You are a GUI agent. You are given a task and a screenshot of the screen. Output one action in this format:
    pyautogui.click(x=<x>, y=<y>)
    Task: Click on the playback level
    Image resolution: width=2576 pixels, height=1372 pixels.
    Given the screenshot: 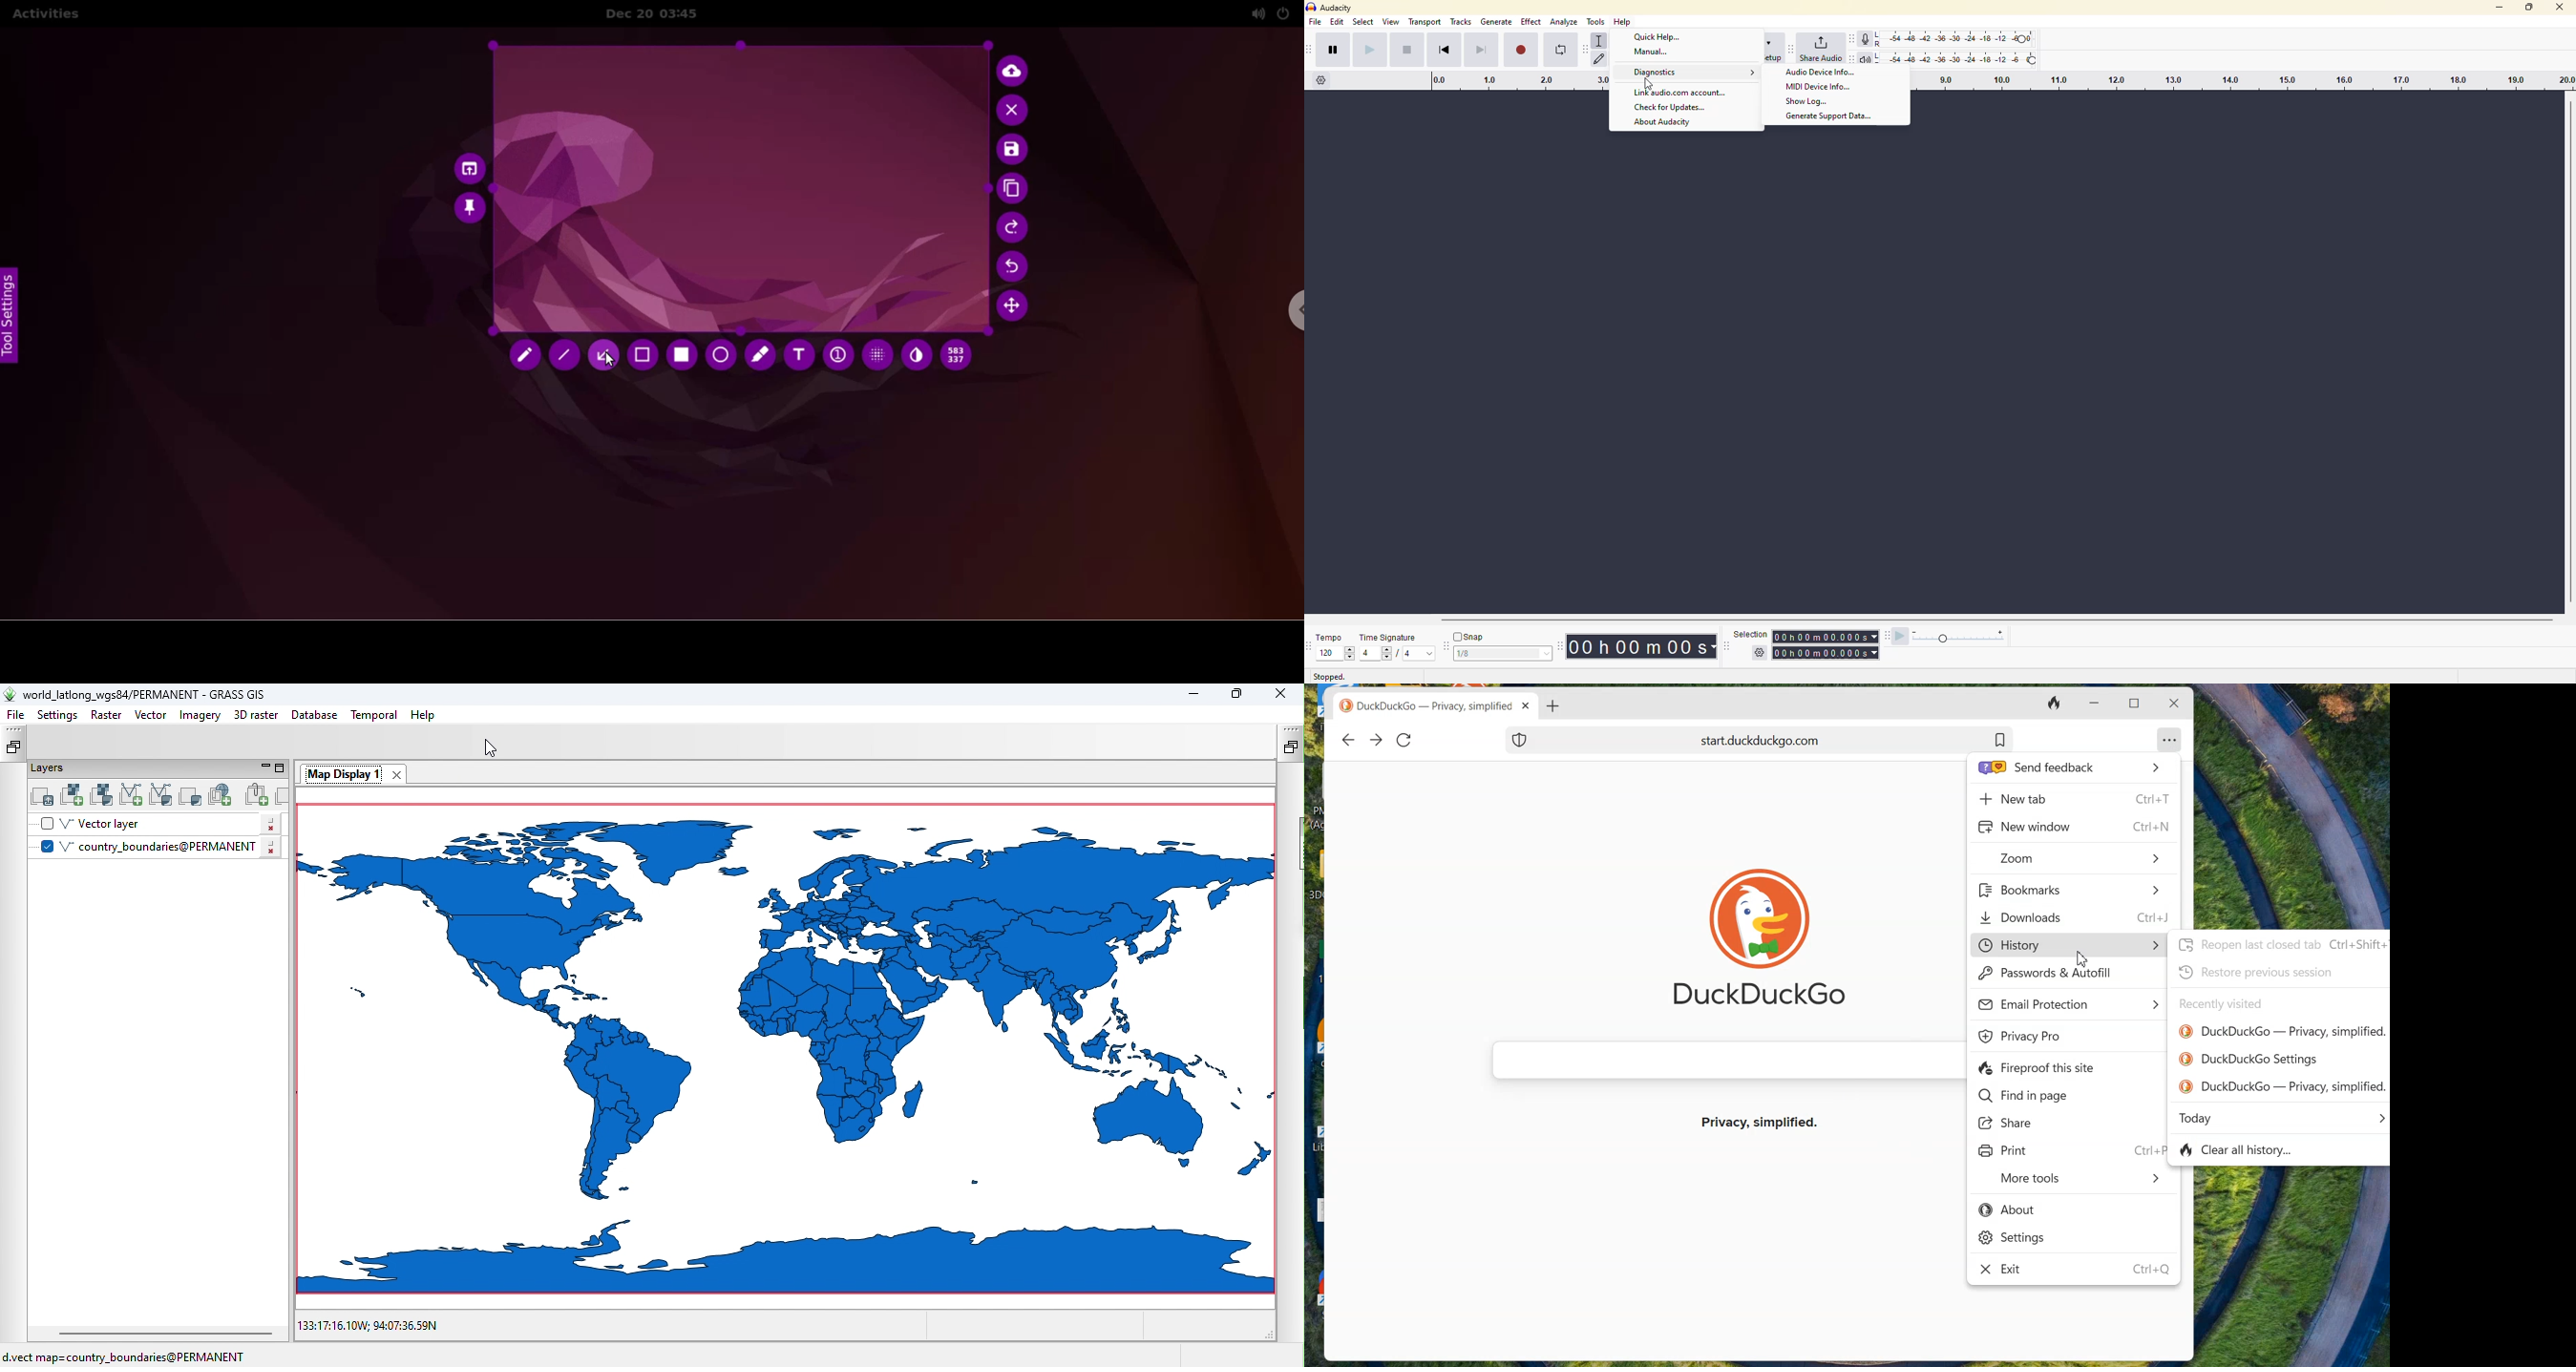 What is the action you would take?
    pyautogui.click(x=1963, y=58)
    